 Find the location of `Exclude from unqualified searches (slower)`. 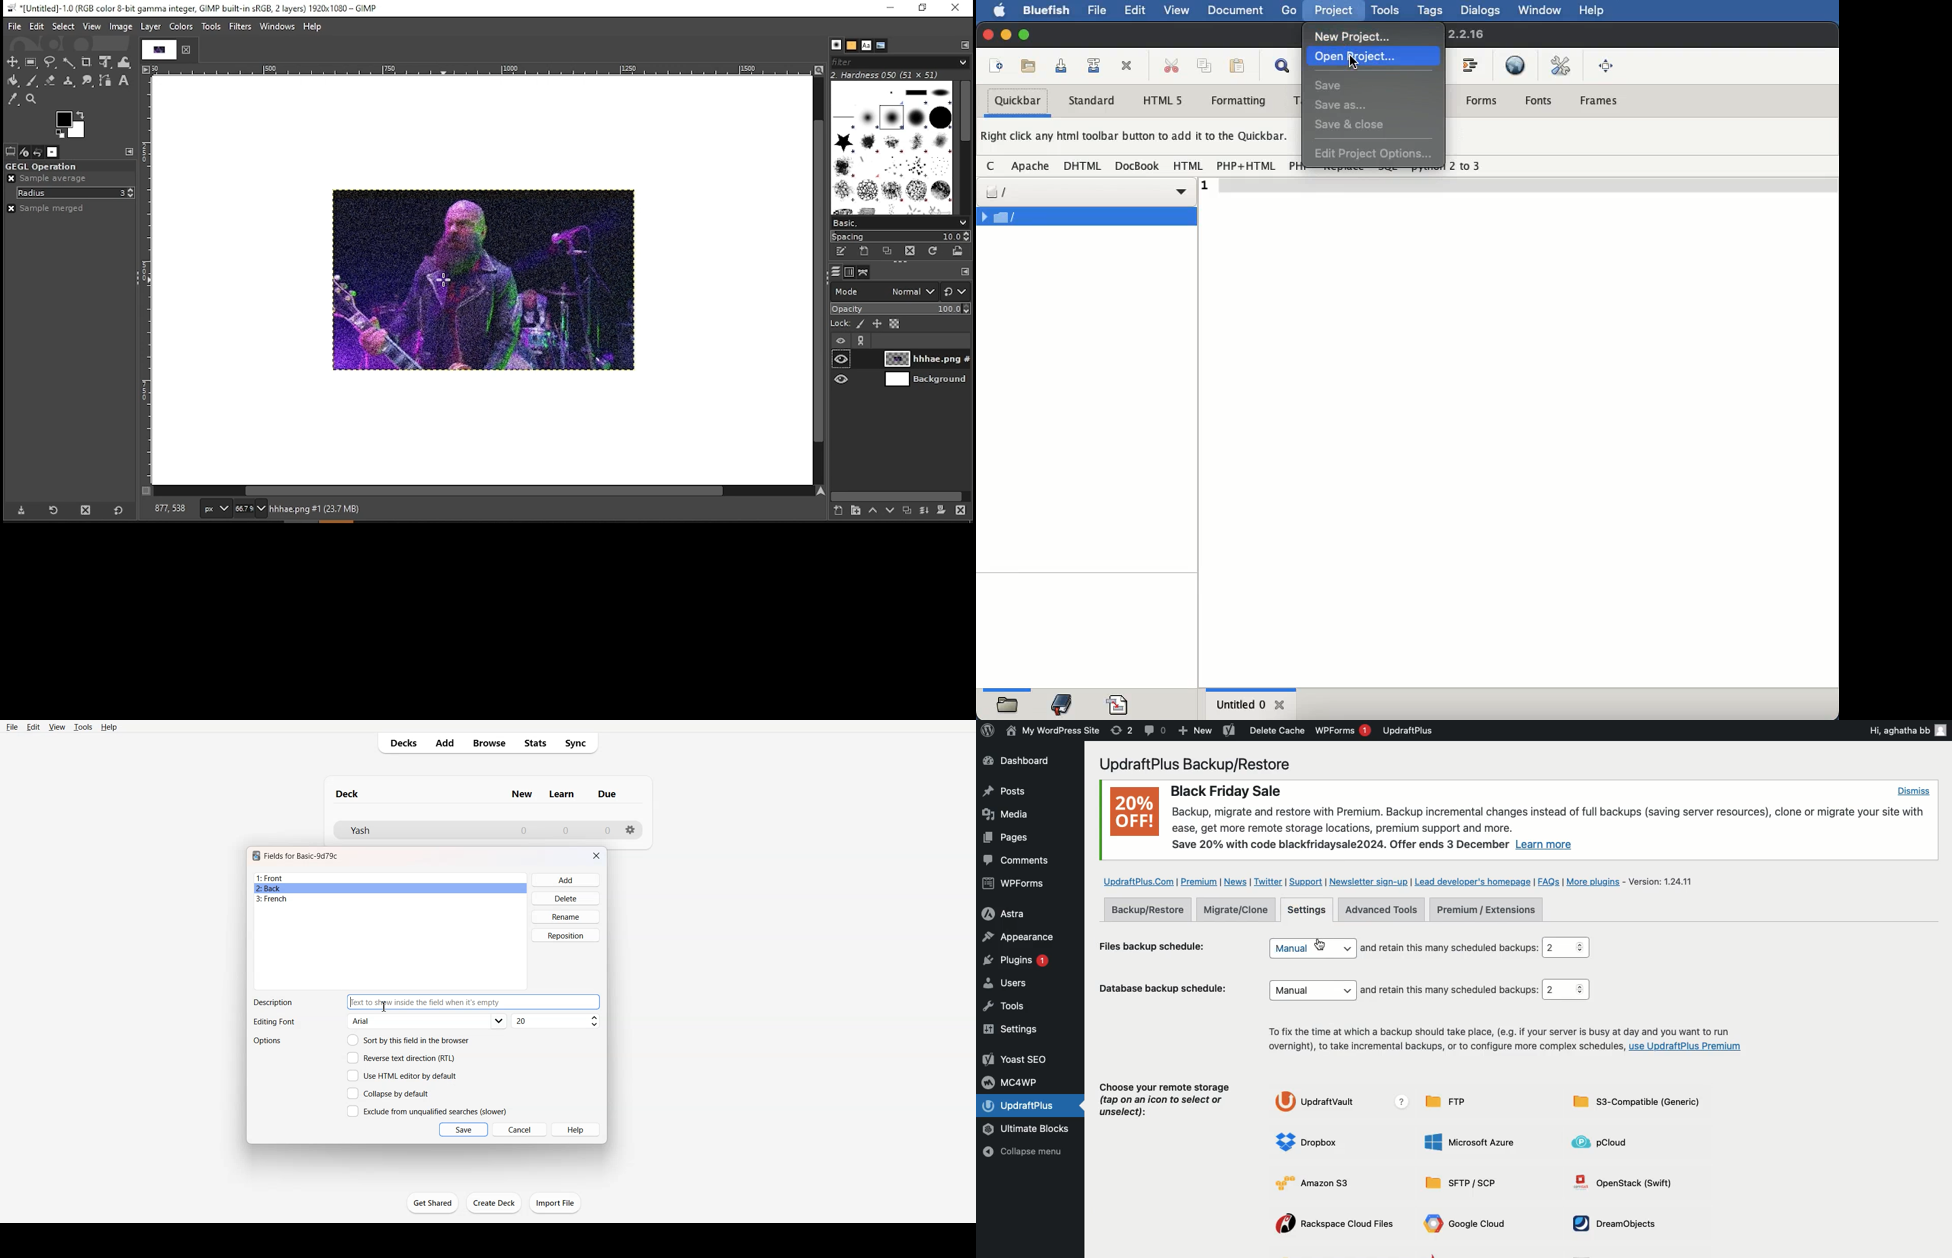

Exclude from unqualified searches (slower) is located at coordinates (426, 1111).